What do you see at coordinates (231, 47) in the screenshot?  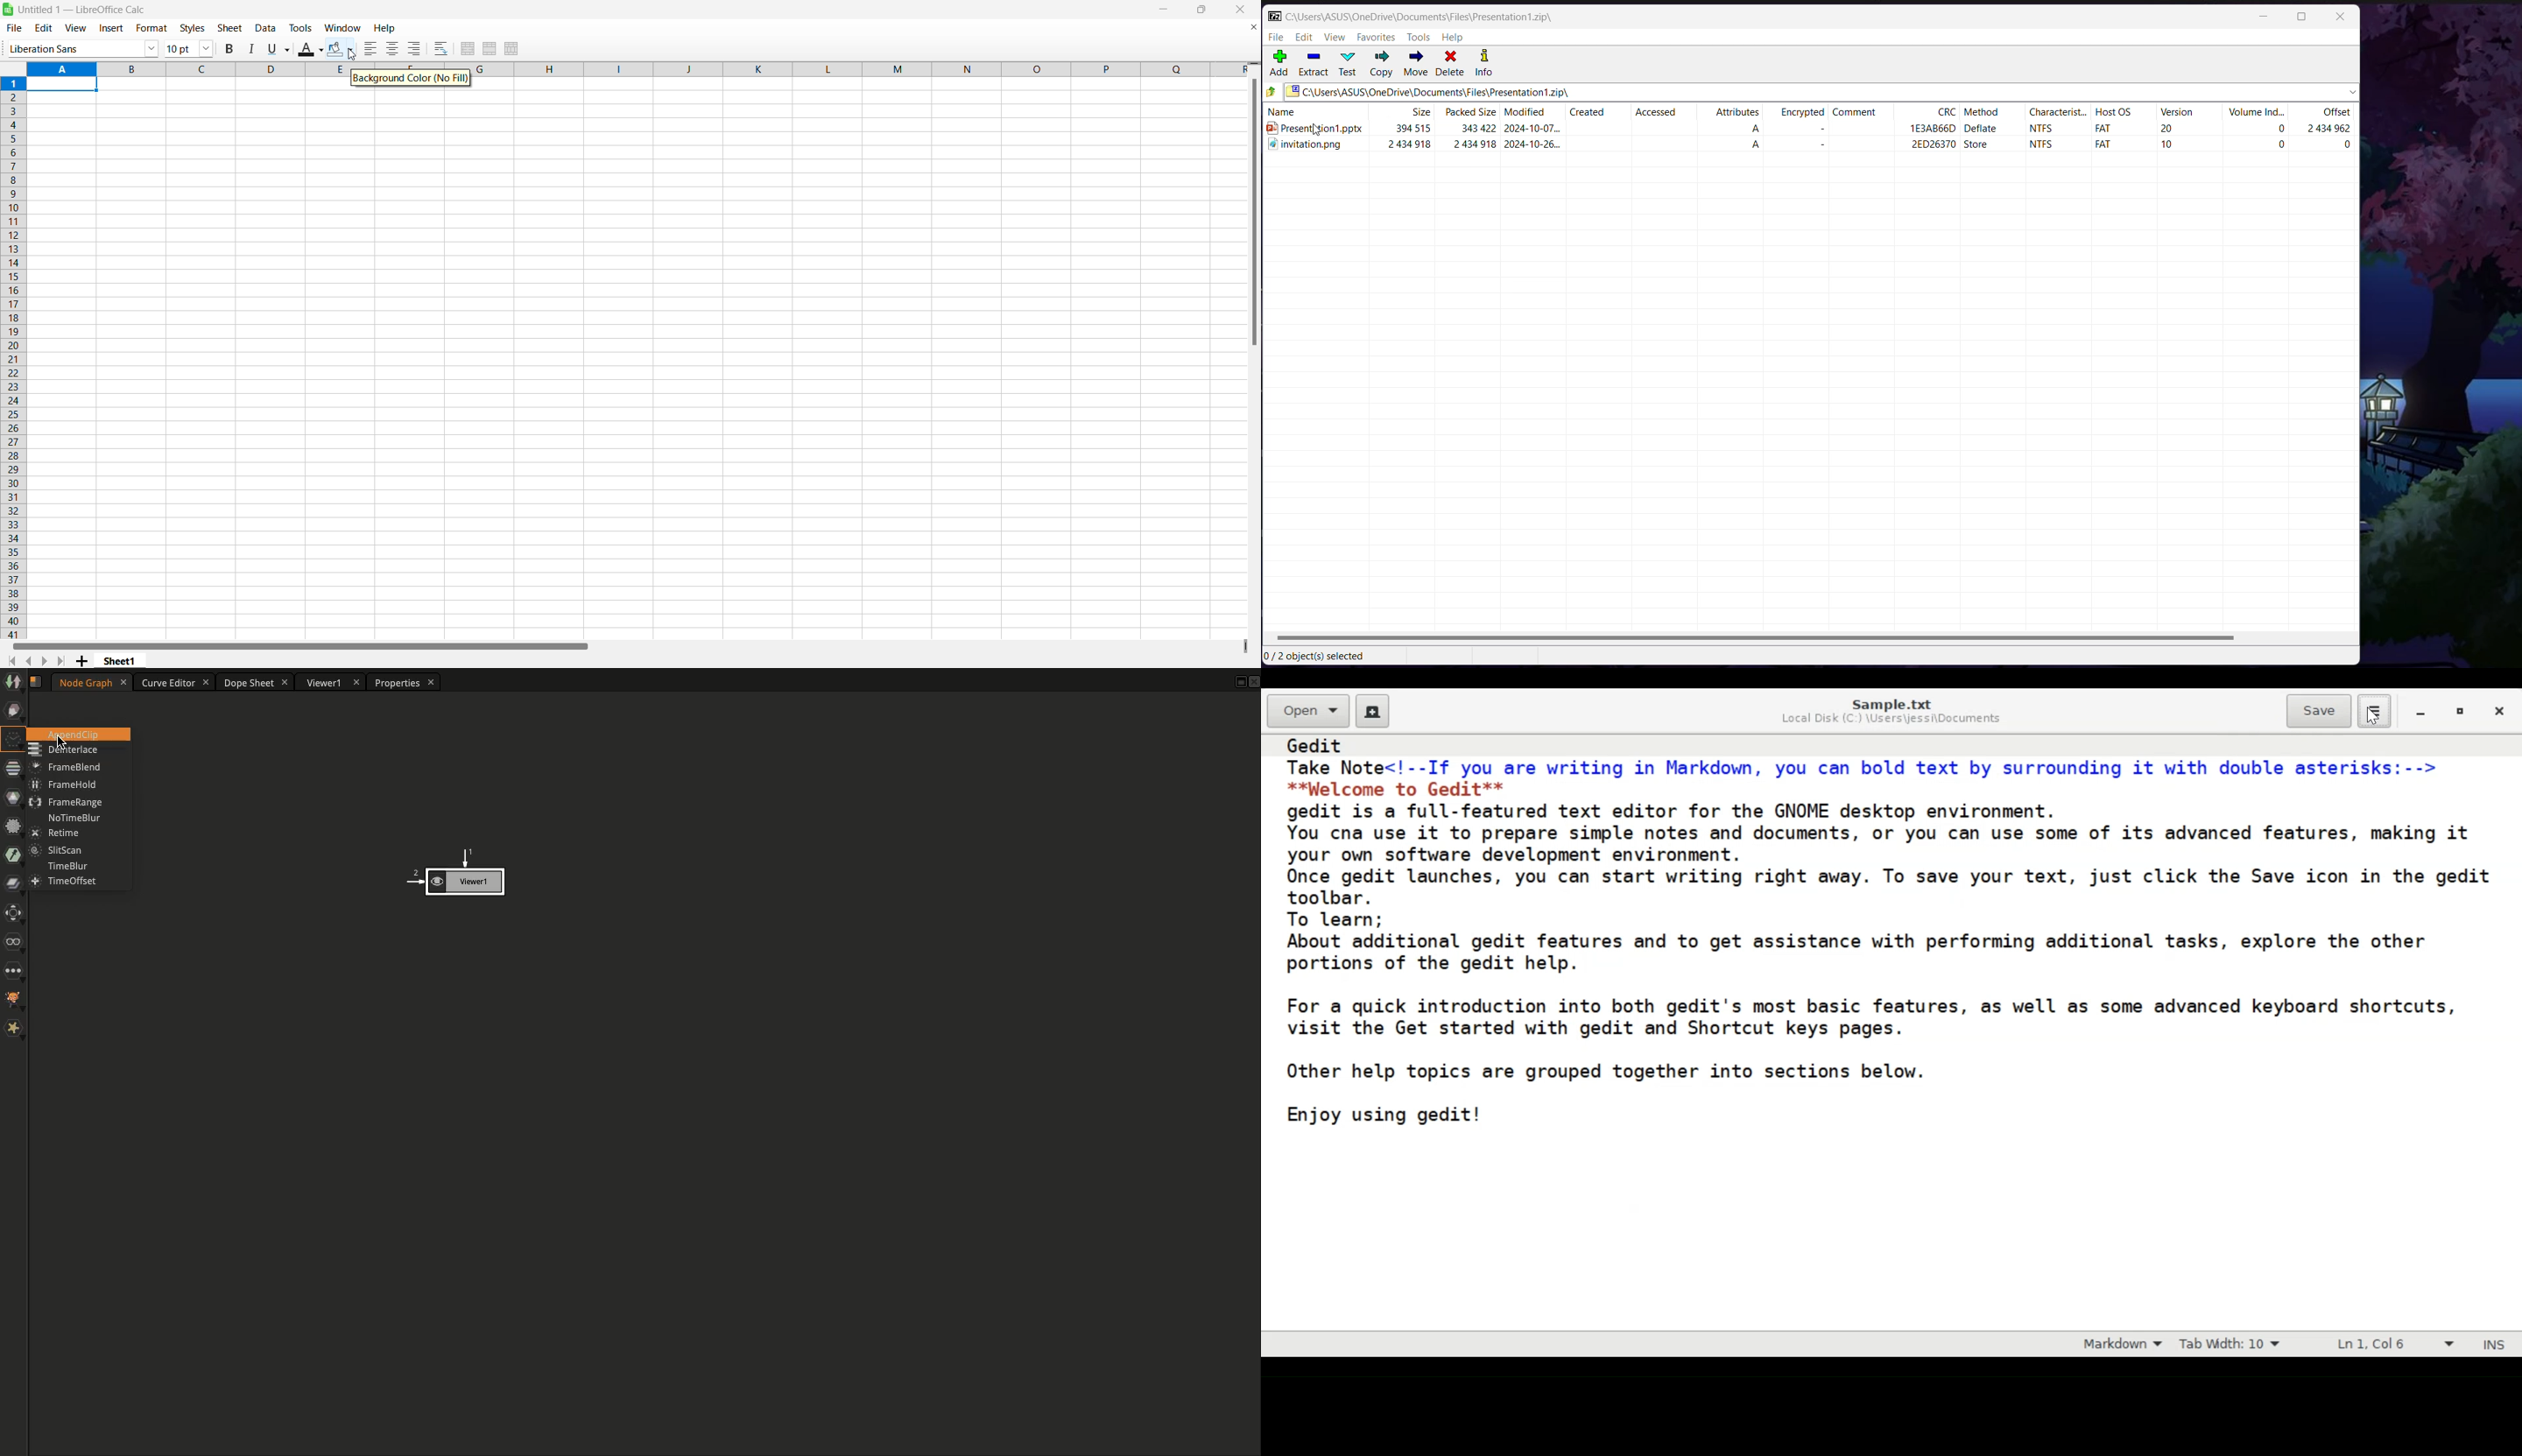 I see `bold` at bounding box center [231, 47].